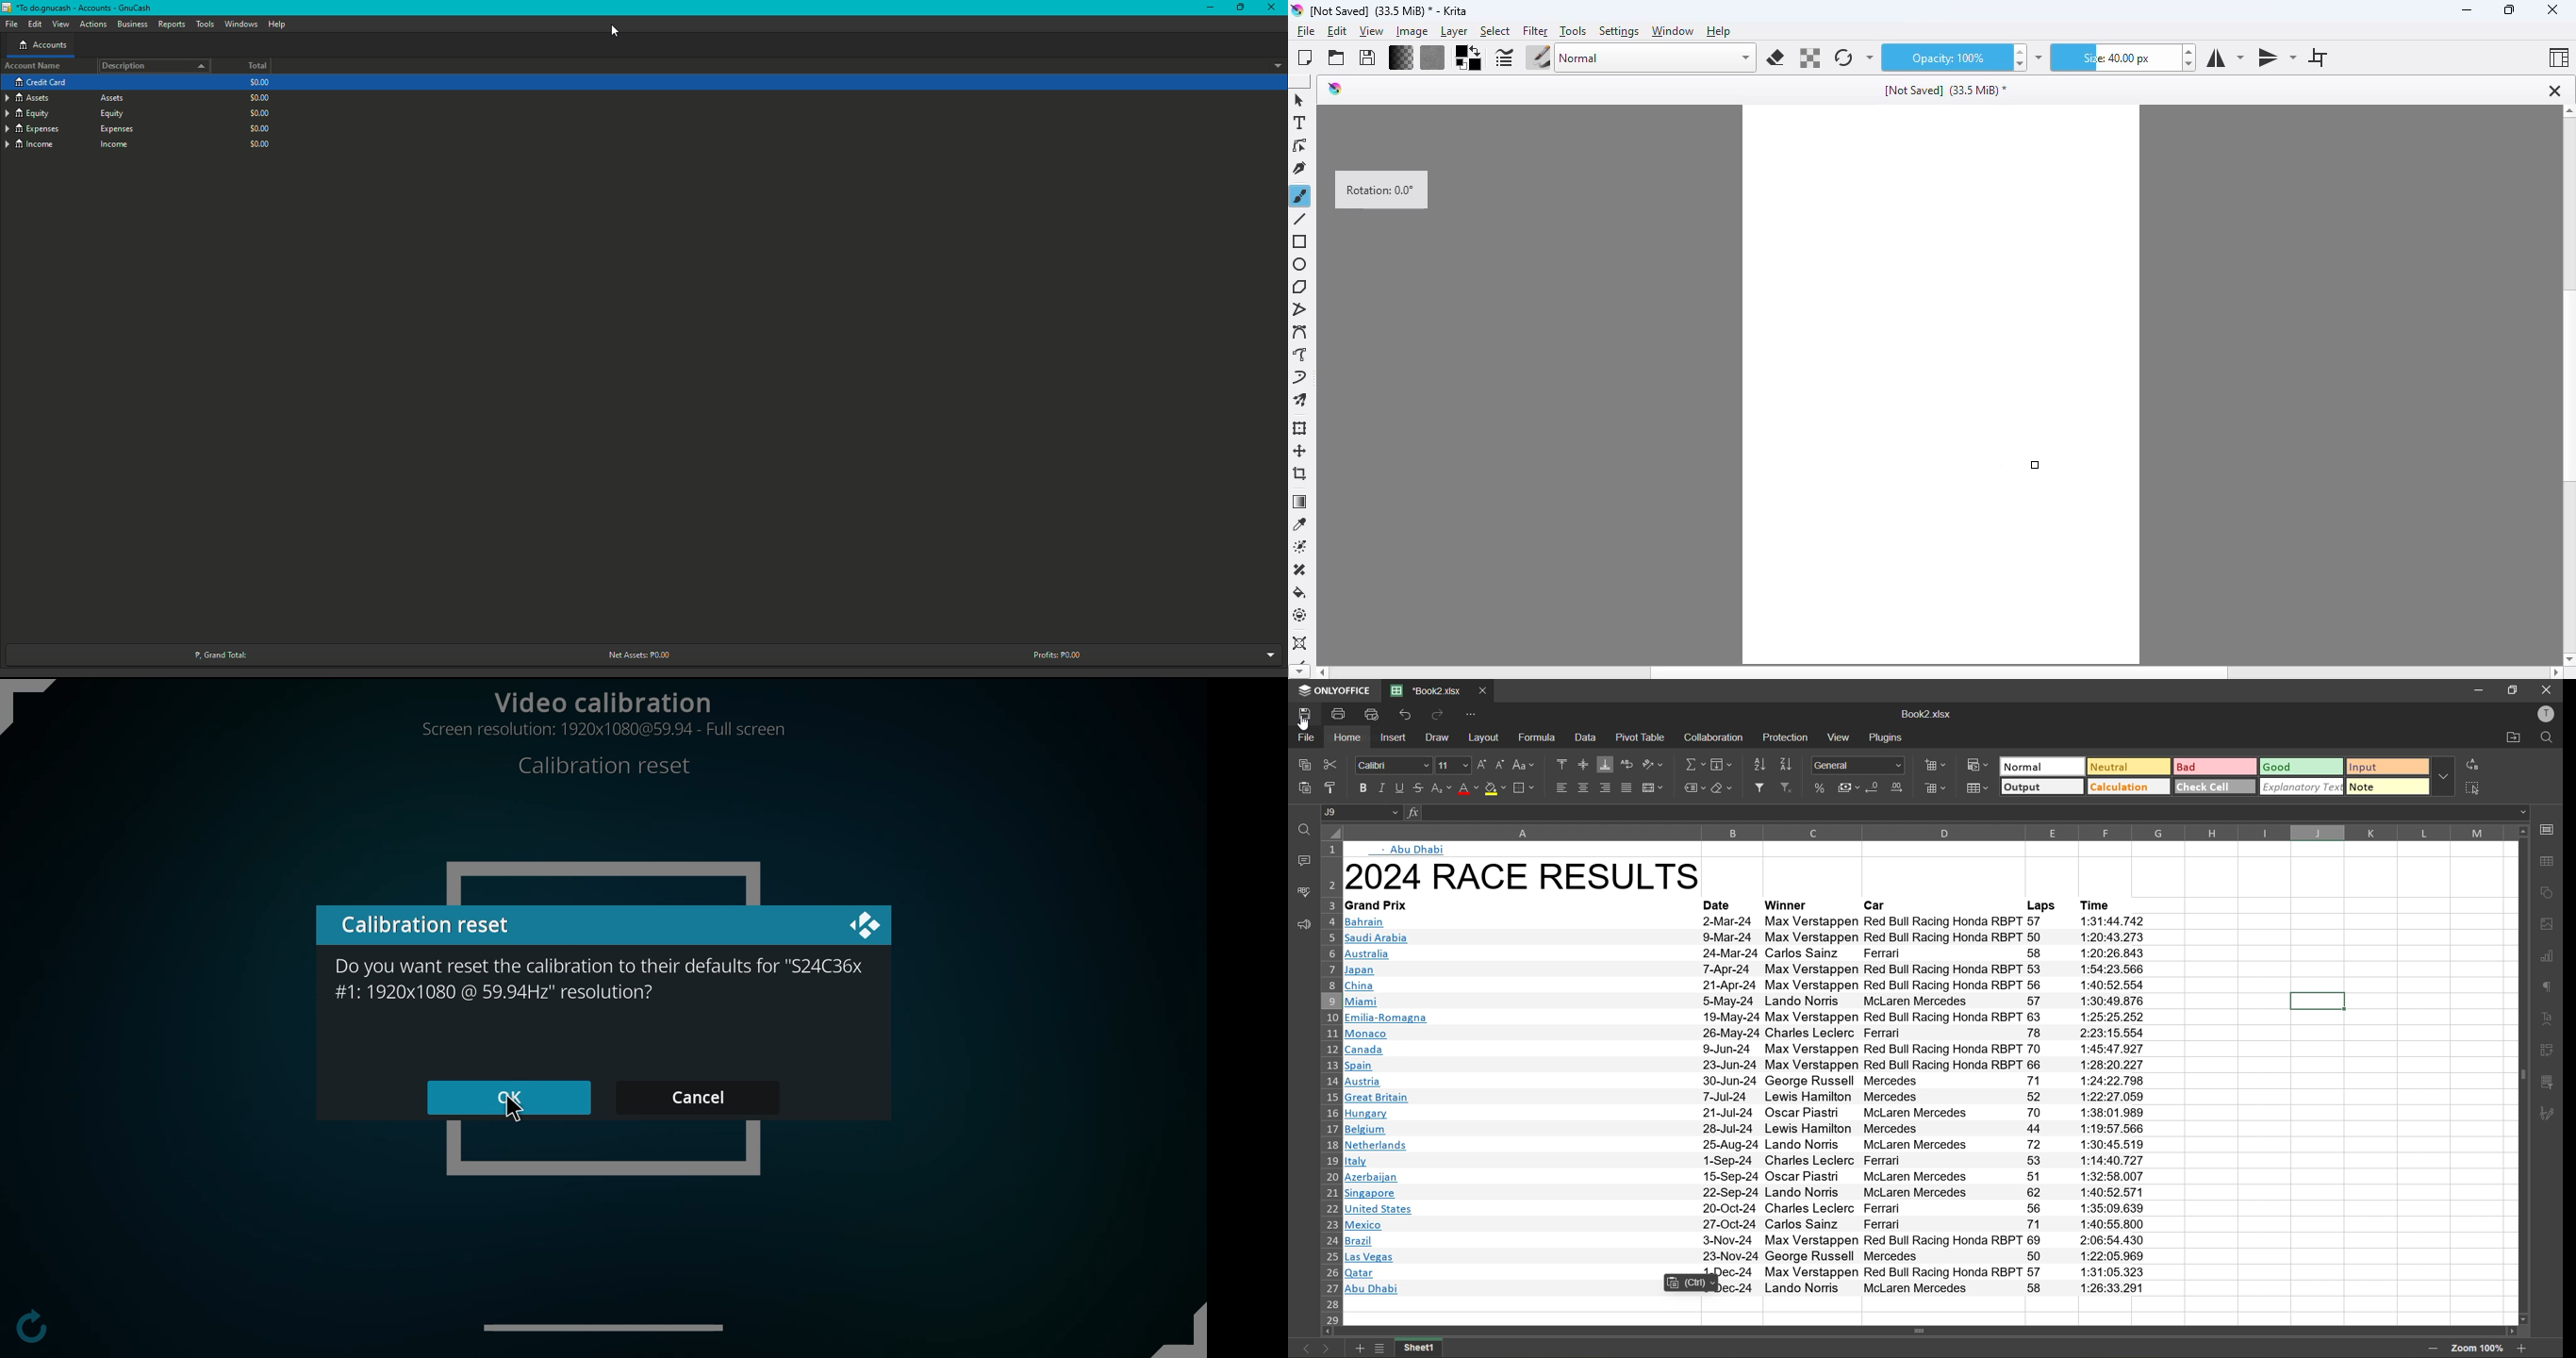  What do you see at coordinates (1174, 1328) in the screenshot?
I see `adjust` at bounding box center [1174, 1328].